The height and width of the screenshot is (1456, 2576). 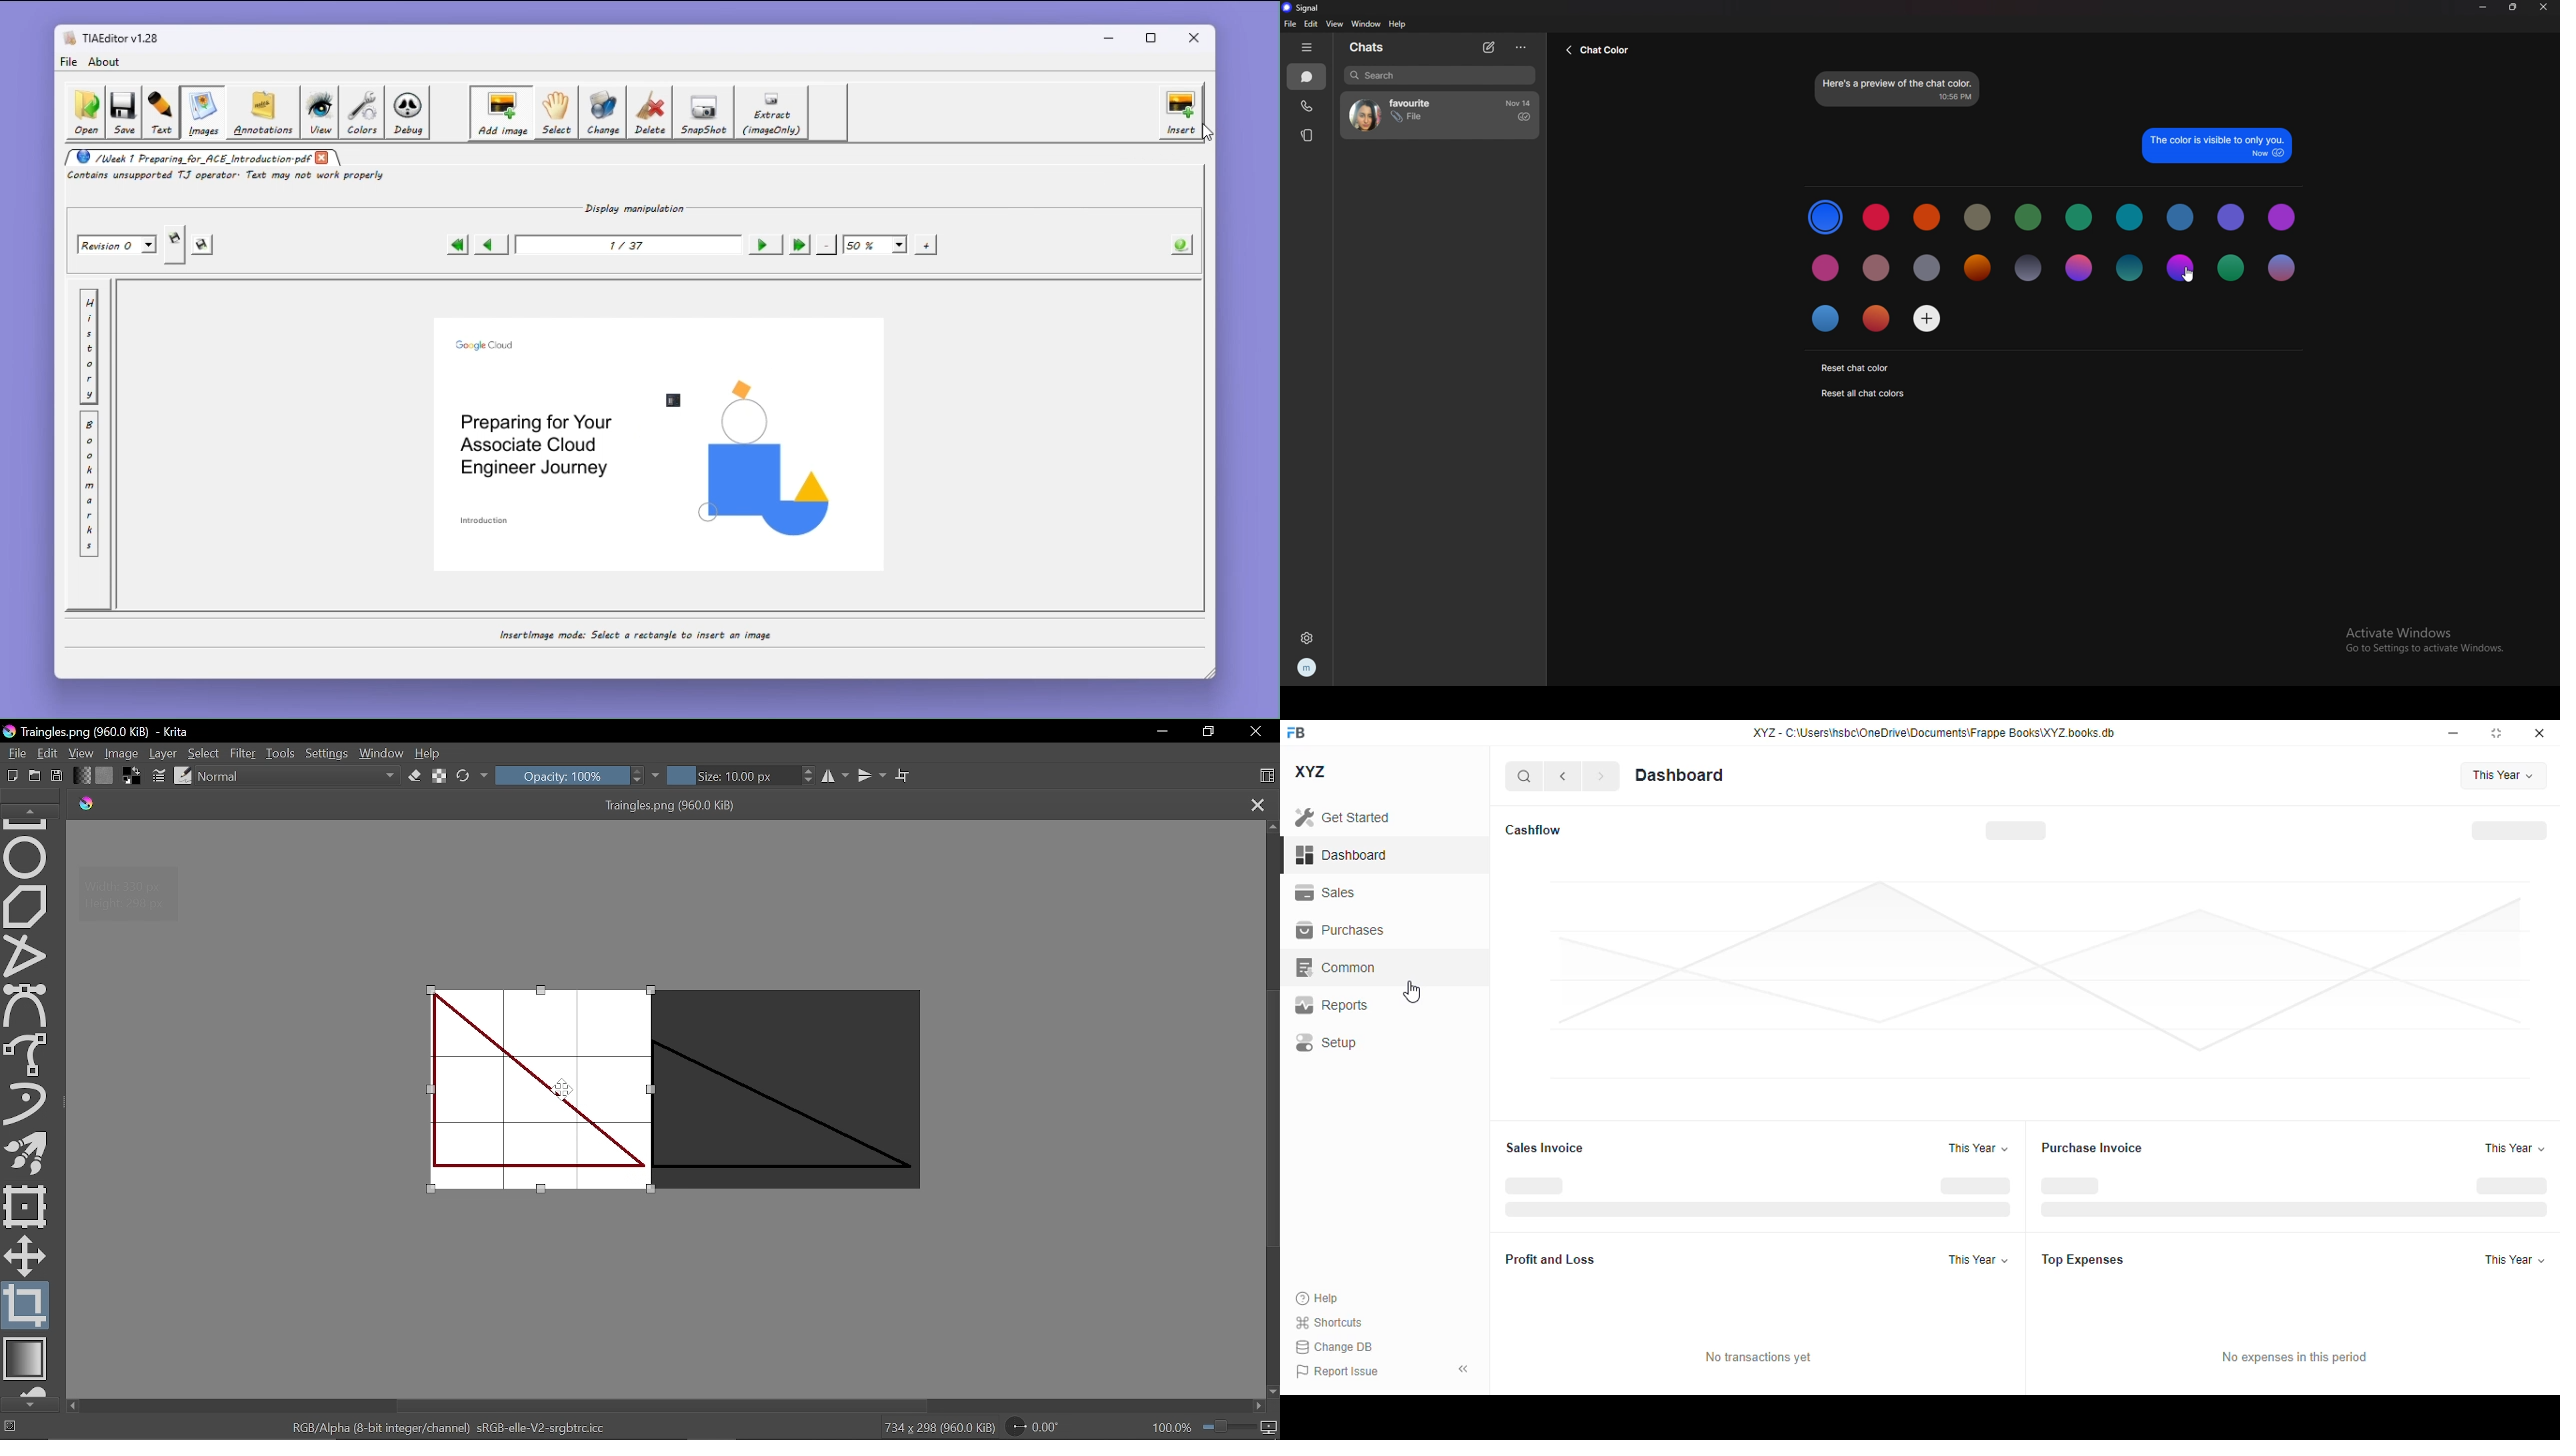 What do you see at coordinates (2505, 776) in the screenshot?
I see `this year` at bounding box center [2505, 776].